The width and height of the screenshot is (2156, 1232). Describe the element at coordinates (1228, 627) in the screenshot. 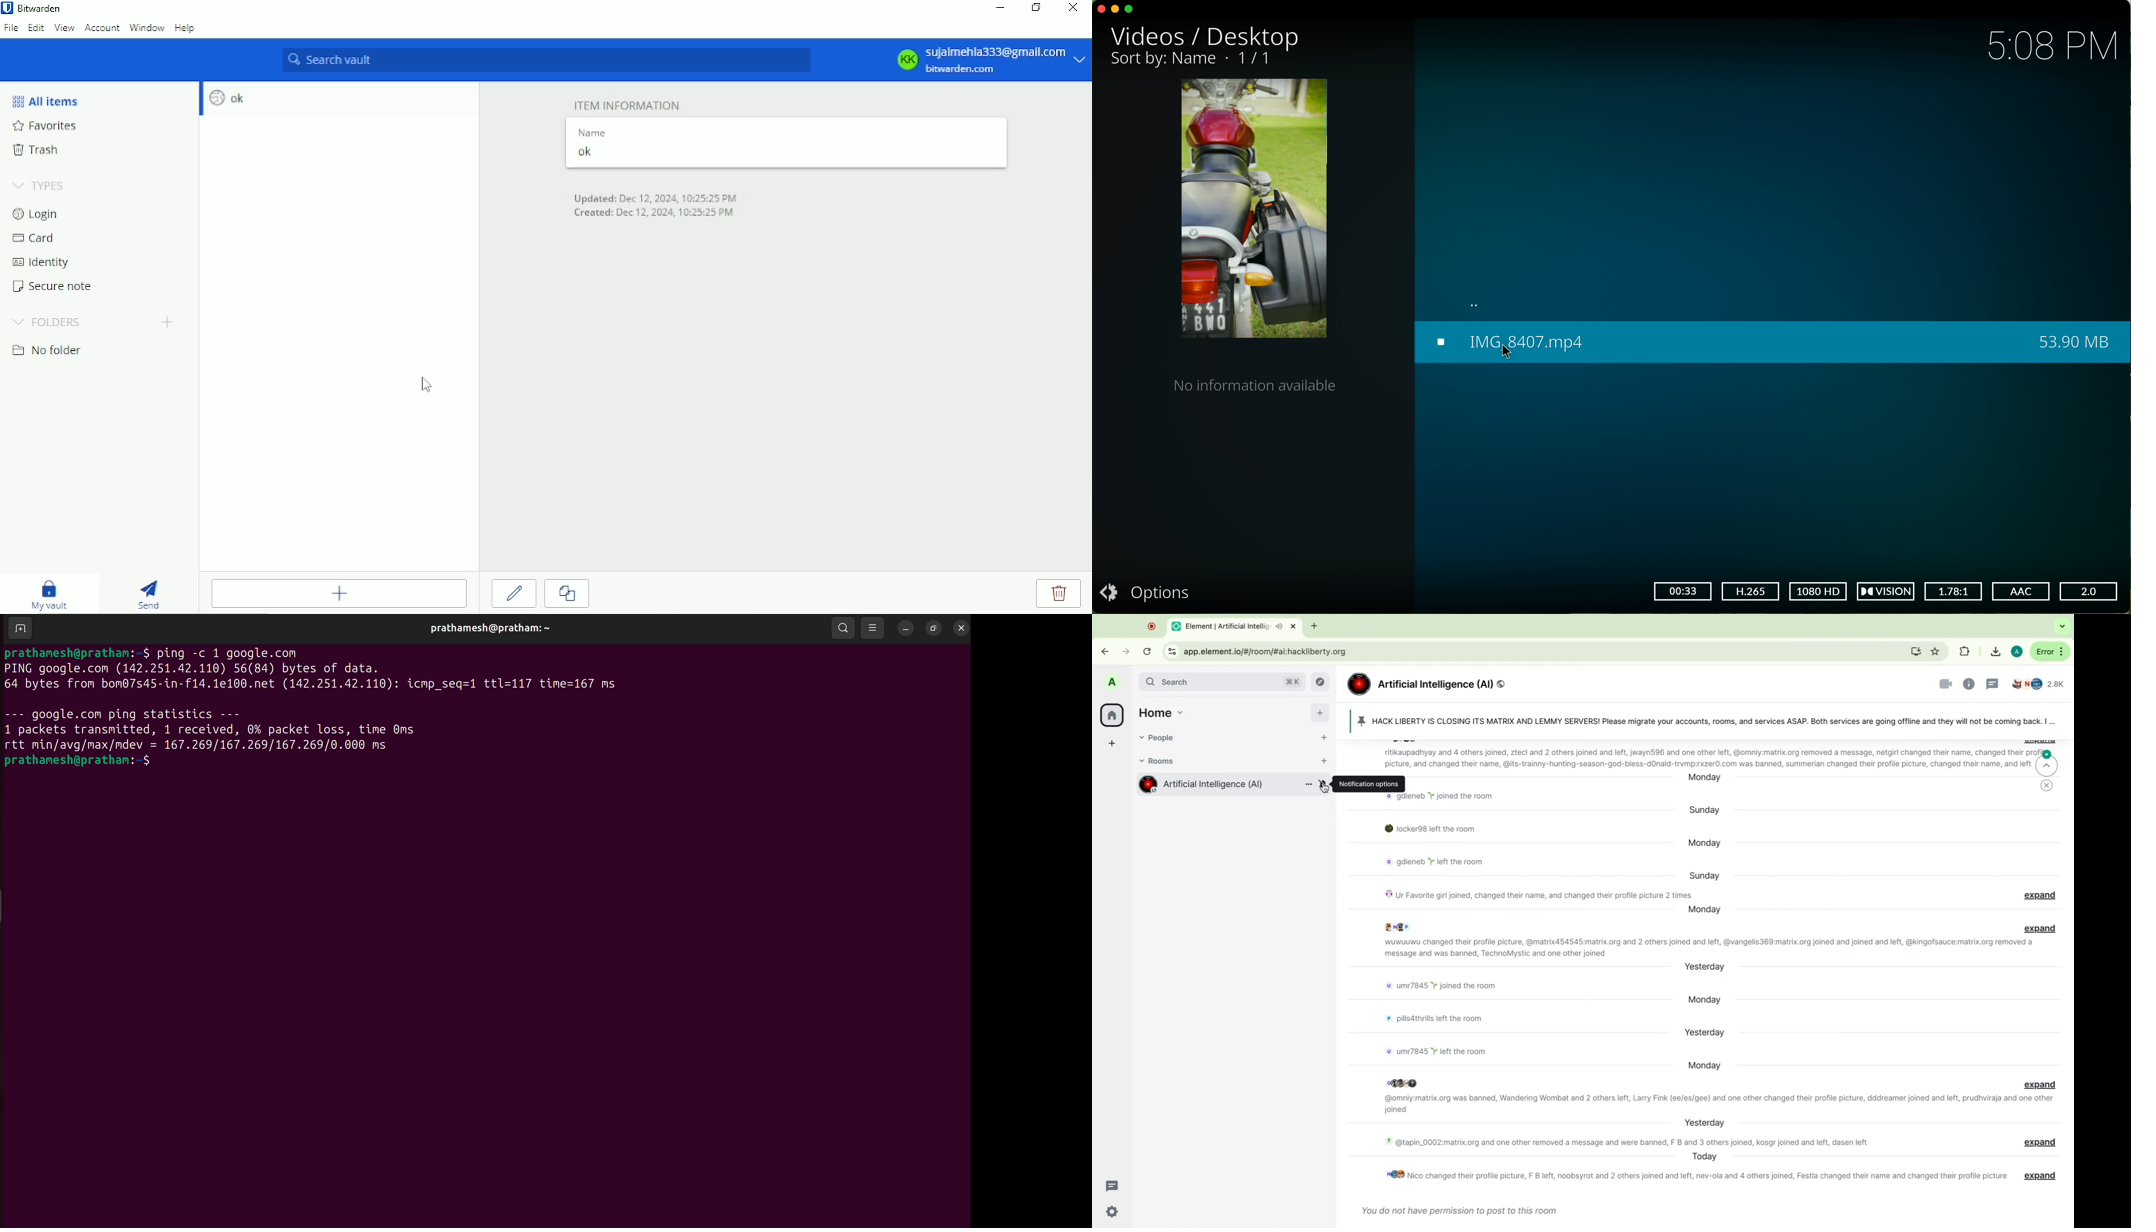

I see `tab` at that location.